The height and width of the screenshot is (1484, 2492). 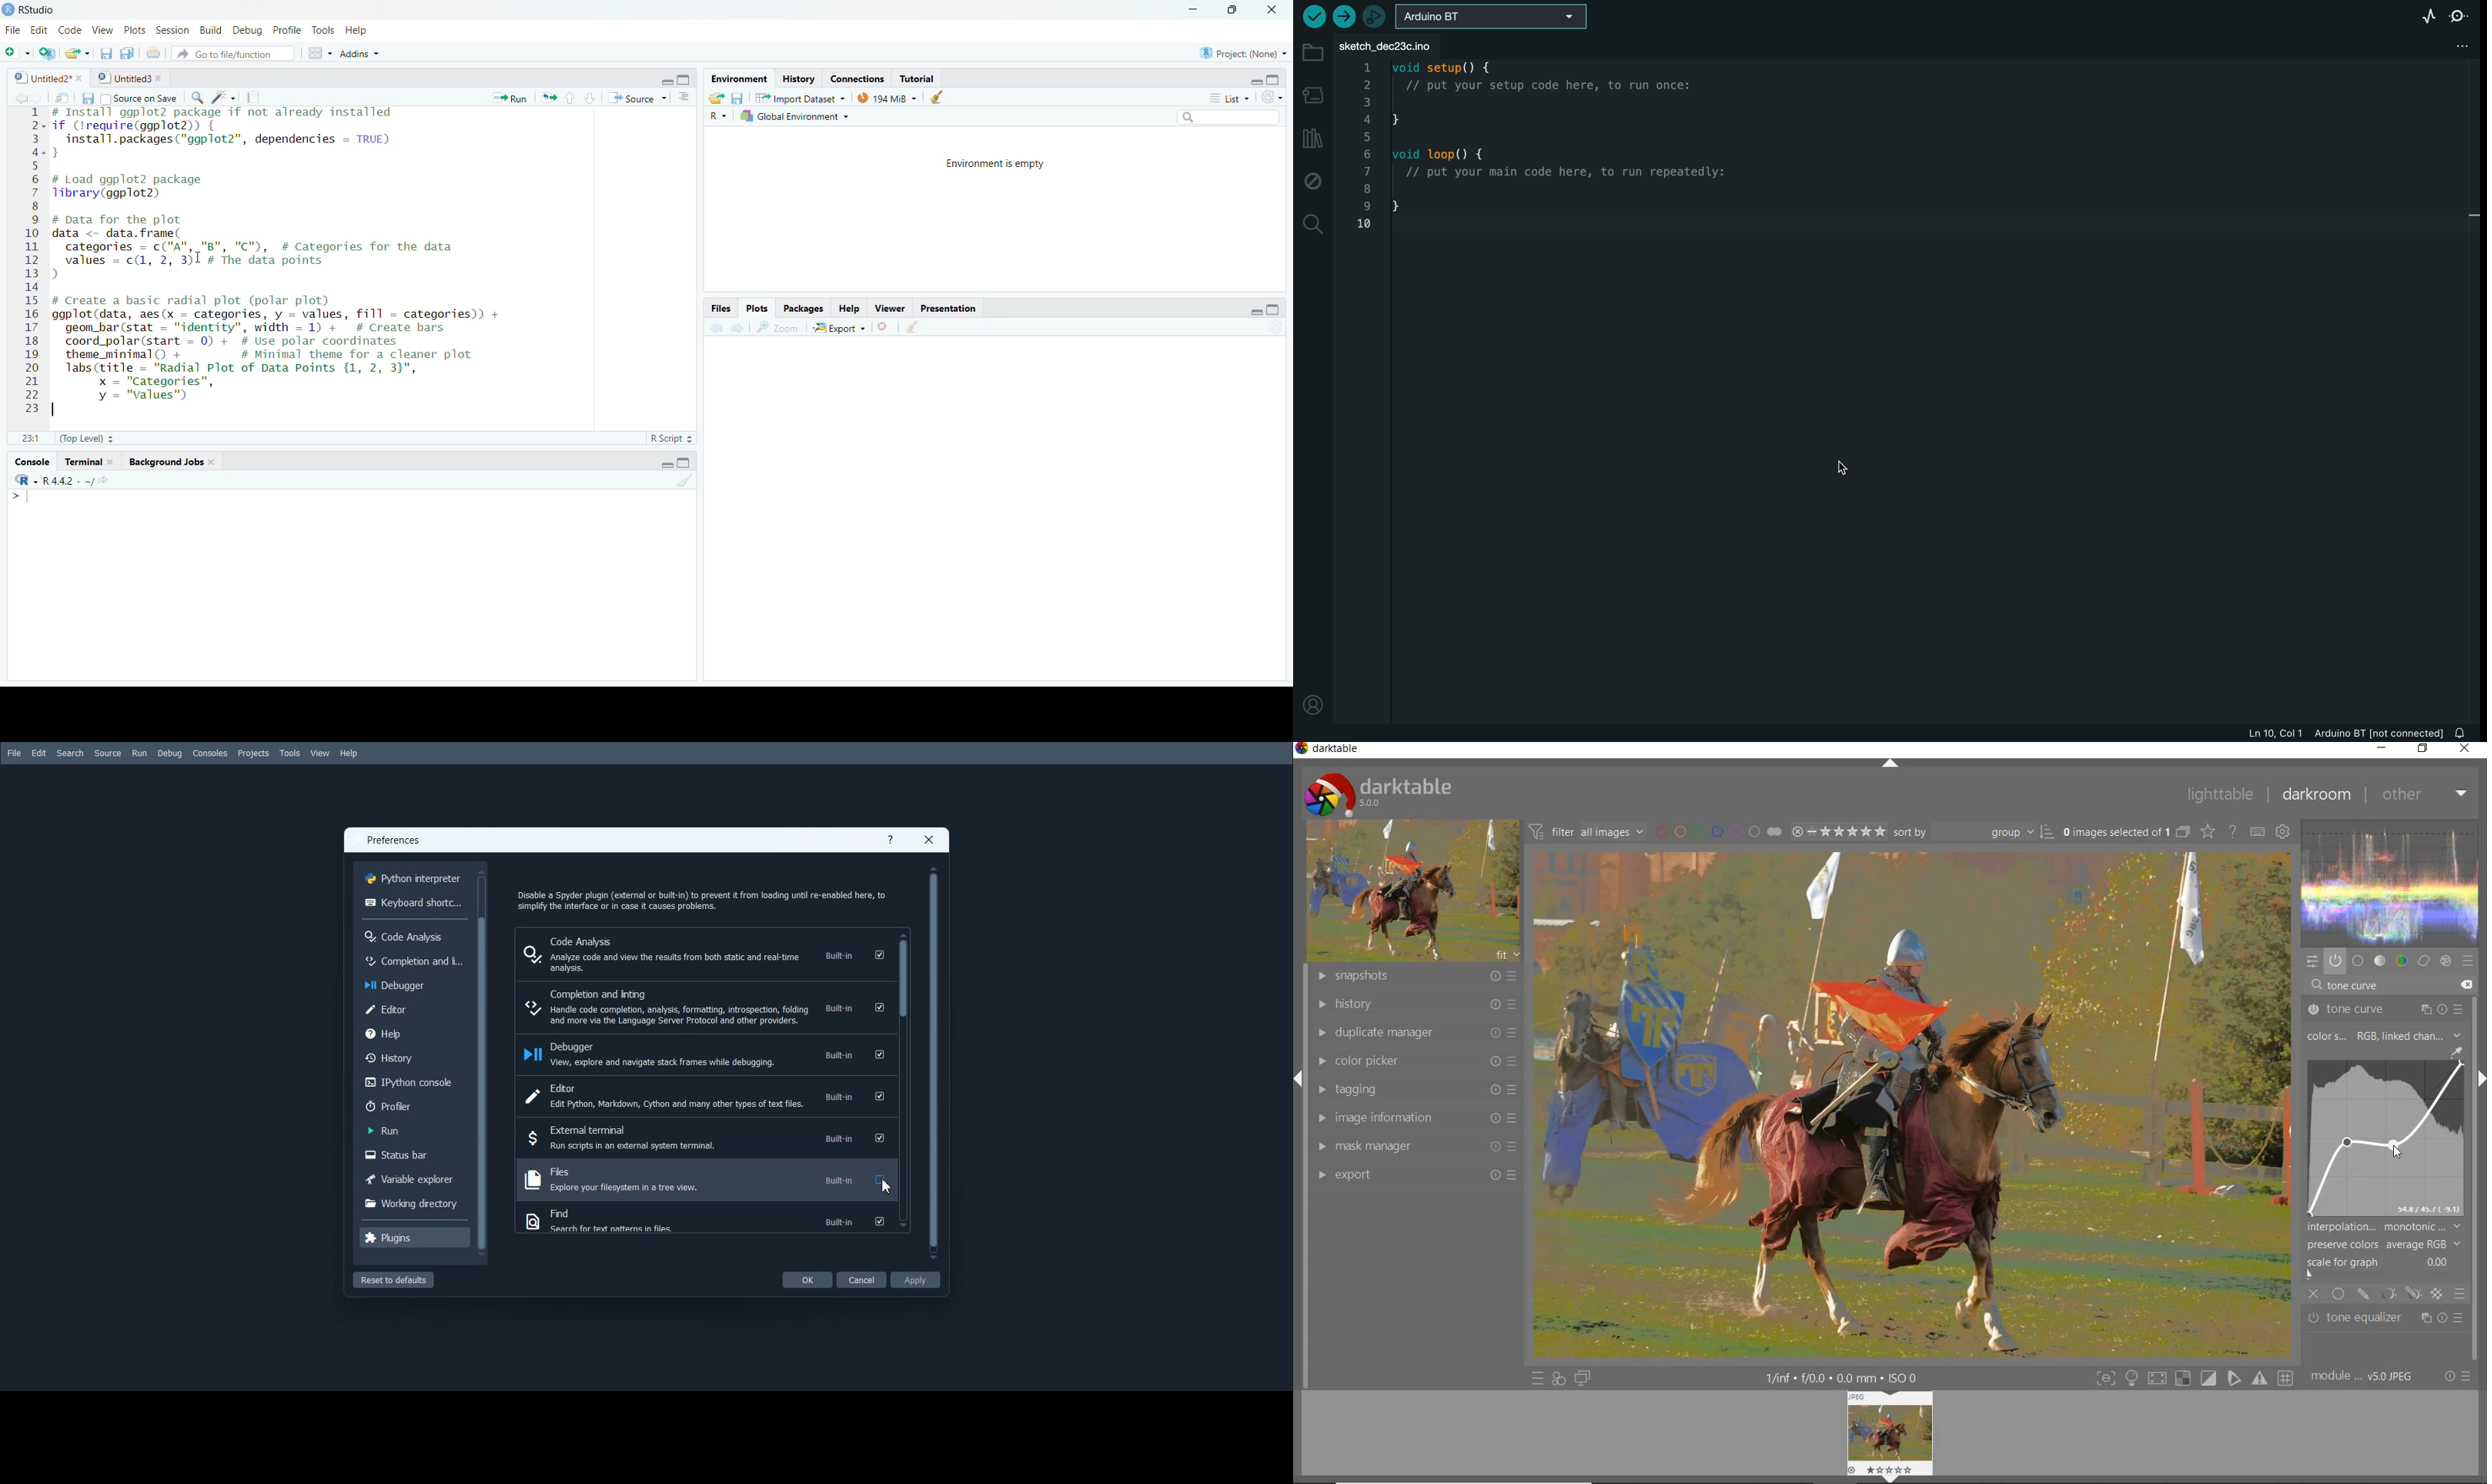 I want to click on Status bar, so click(x=412, y=1156).